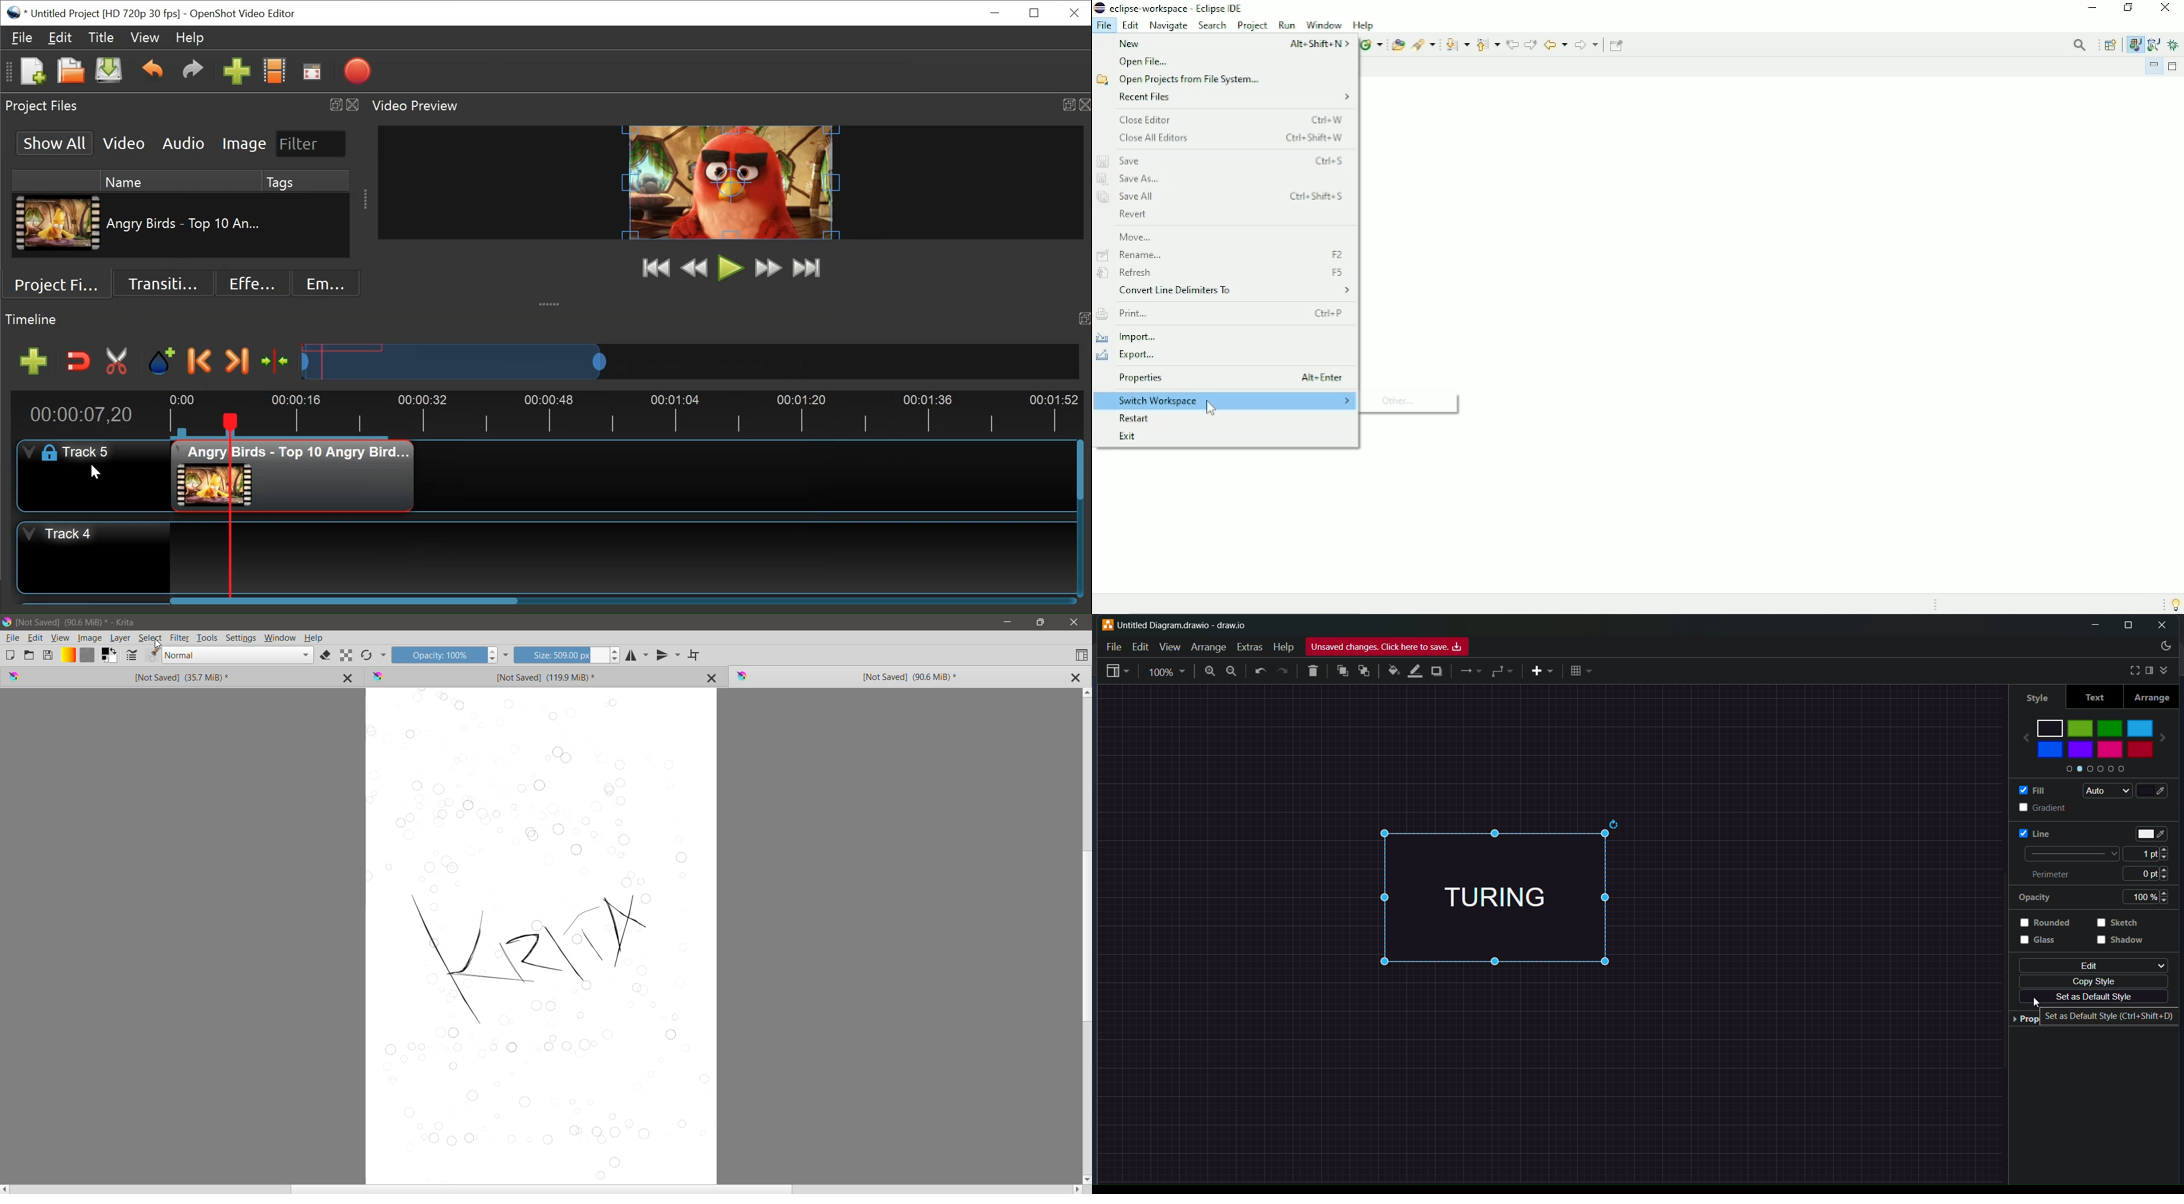 The image size is (2184, 1204). I want to click on zoom in, so click(1208, 672).